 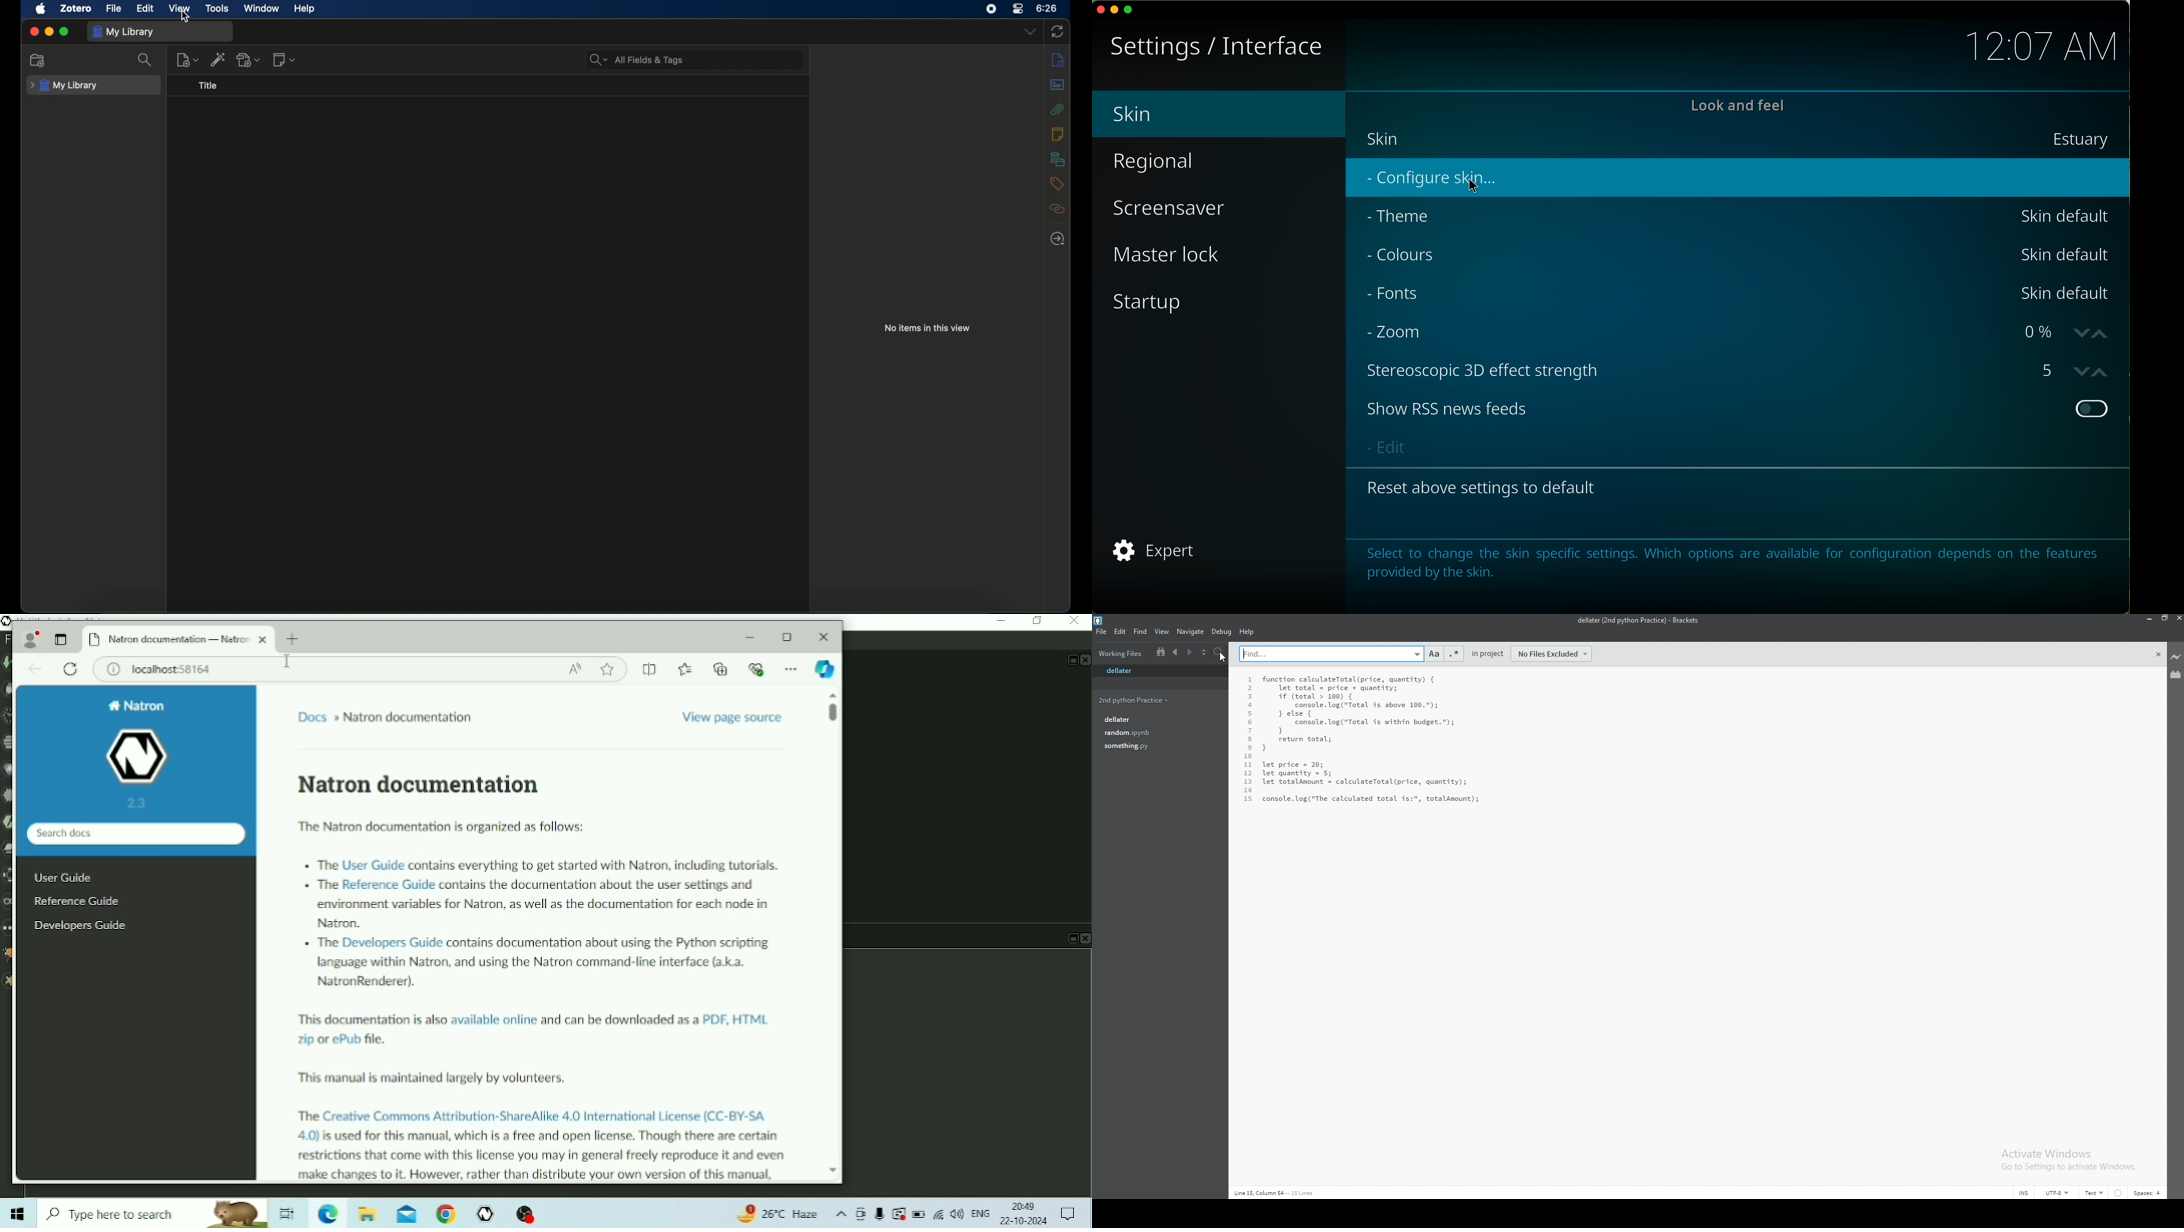 I want to click on abstract, so click(x=1059, y=84).